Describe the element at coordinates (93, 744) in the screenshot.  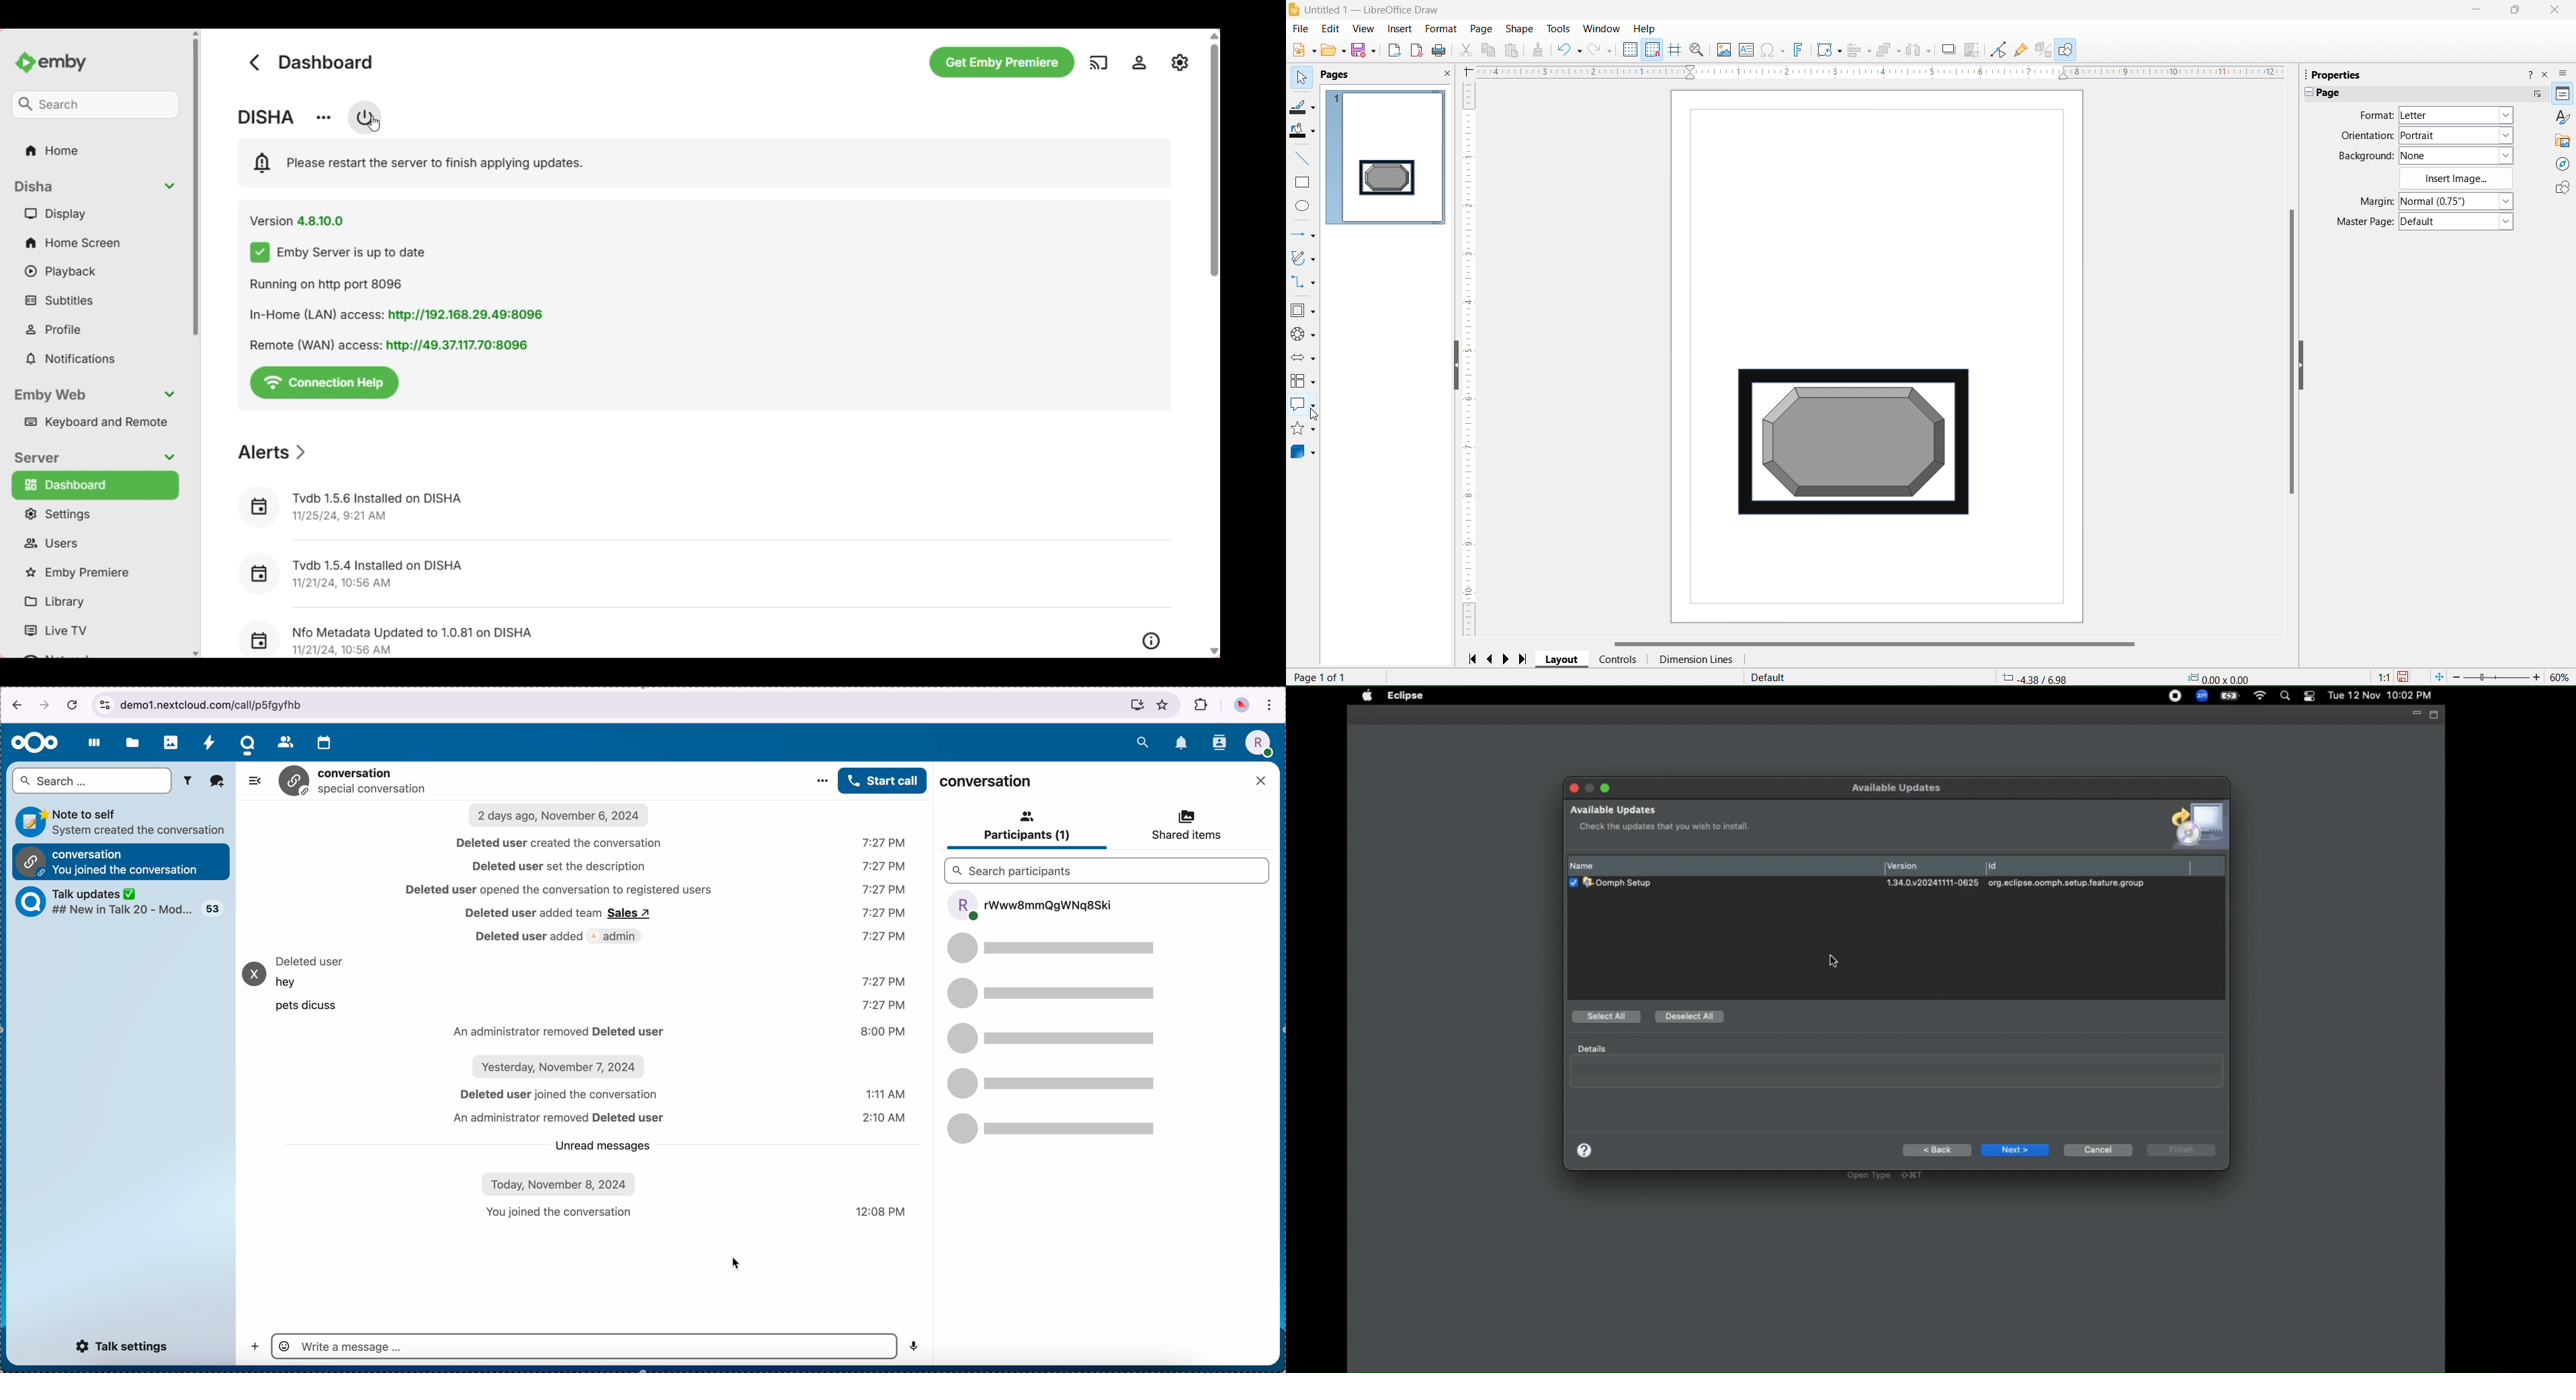
I see `dashboard` at that location.